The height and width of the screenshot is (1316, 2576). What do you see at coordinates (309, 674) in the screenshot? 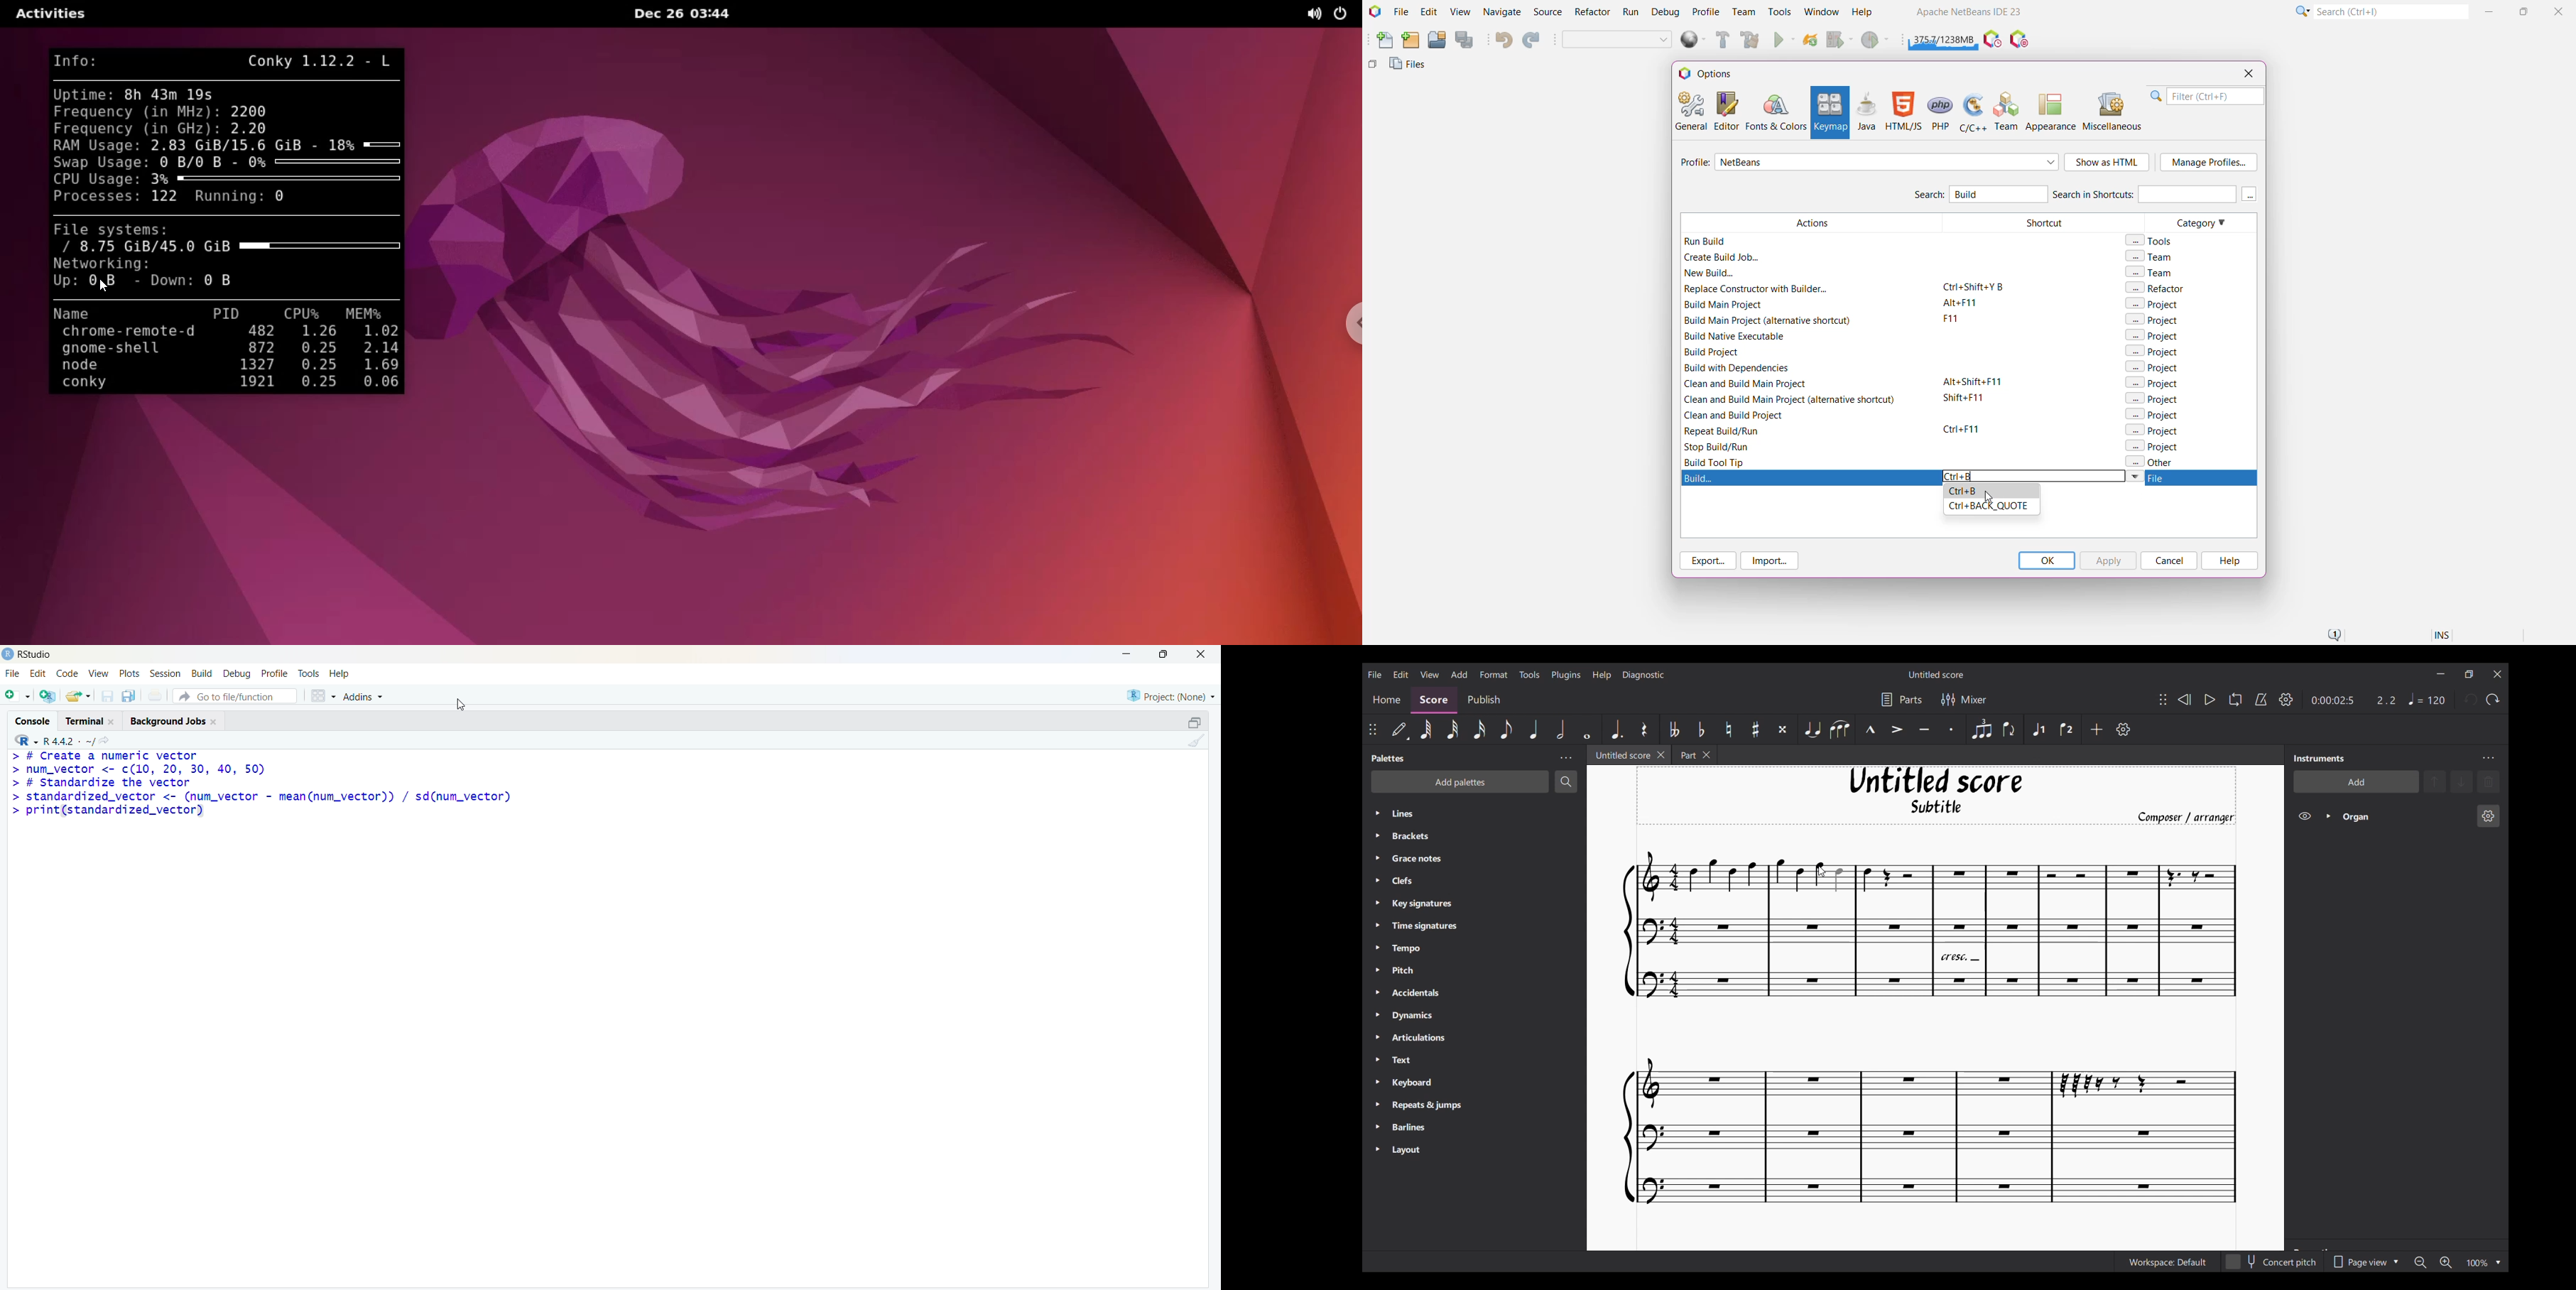
I see `tools` at bounding box center [309, 674].